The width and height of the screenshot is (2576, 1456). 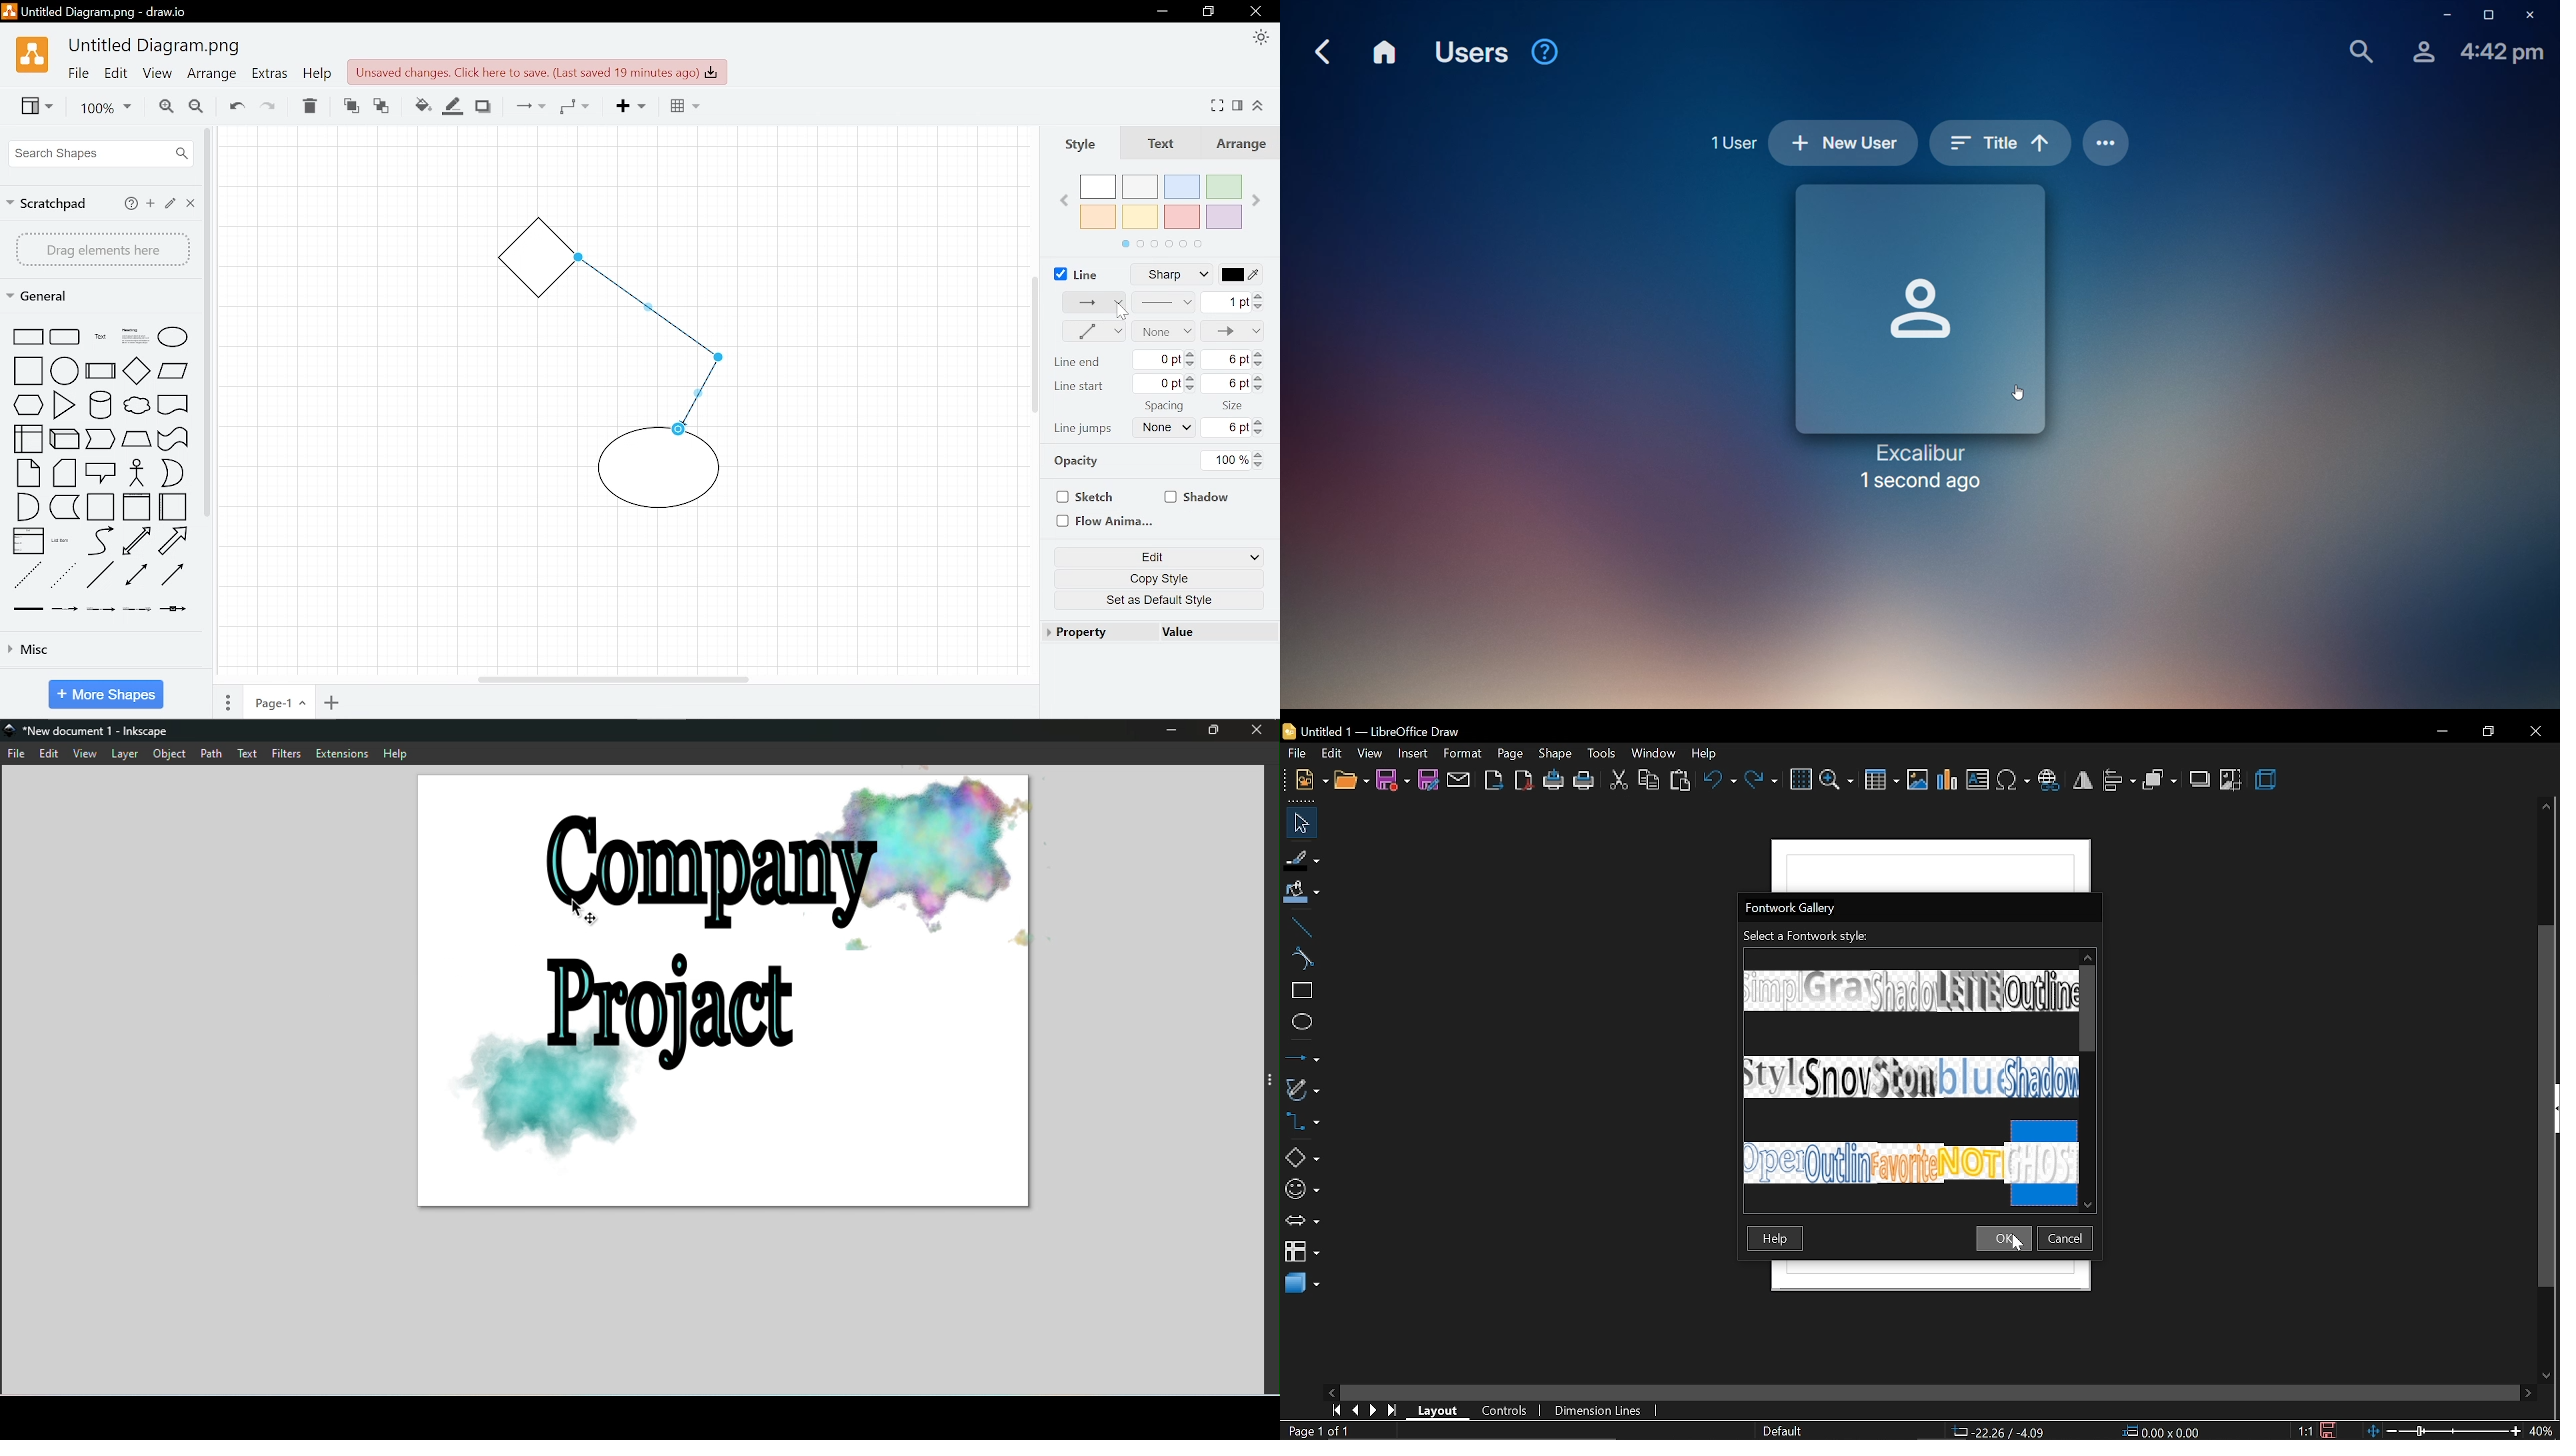 What do you see at coordinates (176, 613) in the screenshot?
I see `shape` at bounding box center [176, 613].